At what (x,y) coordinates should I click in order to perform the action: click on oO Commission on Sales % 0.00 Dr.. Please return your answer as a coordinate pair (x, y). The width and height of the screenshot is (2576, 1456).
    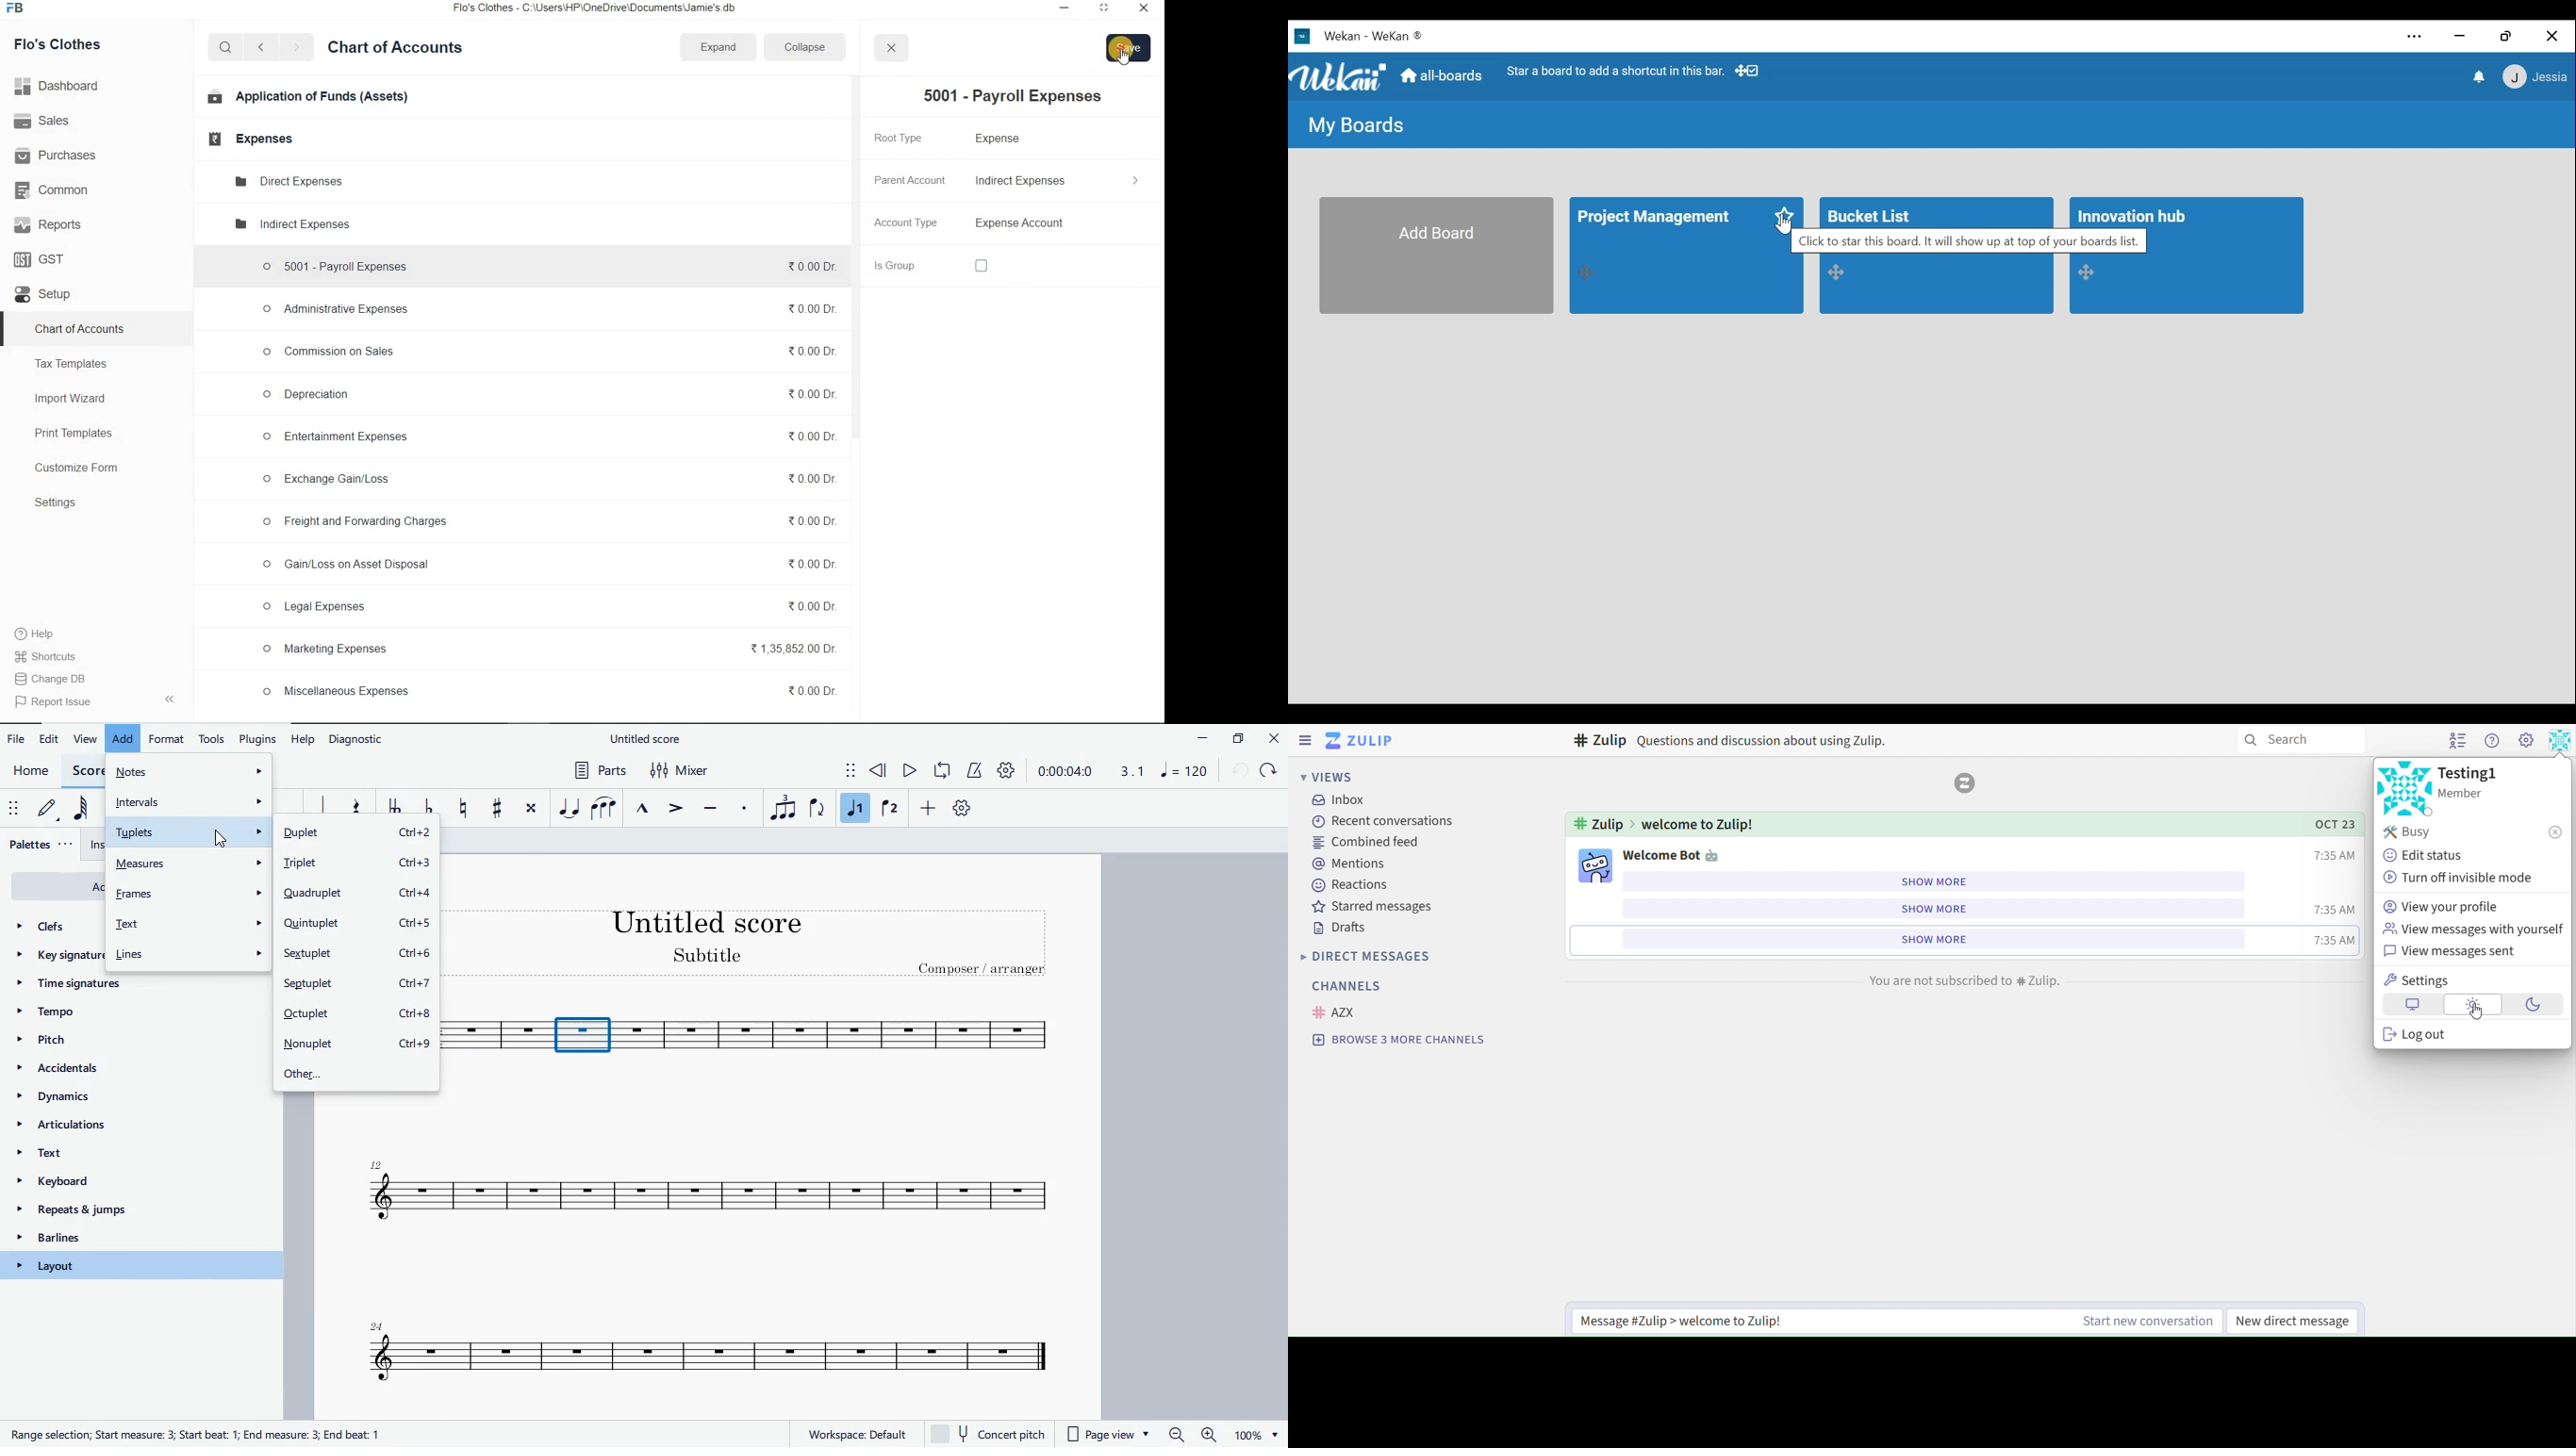
    Looking at the image, I should click on (545, 350).